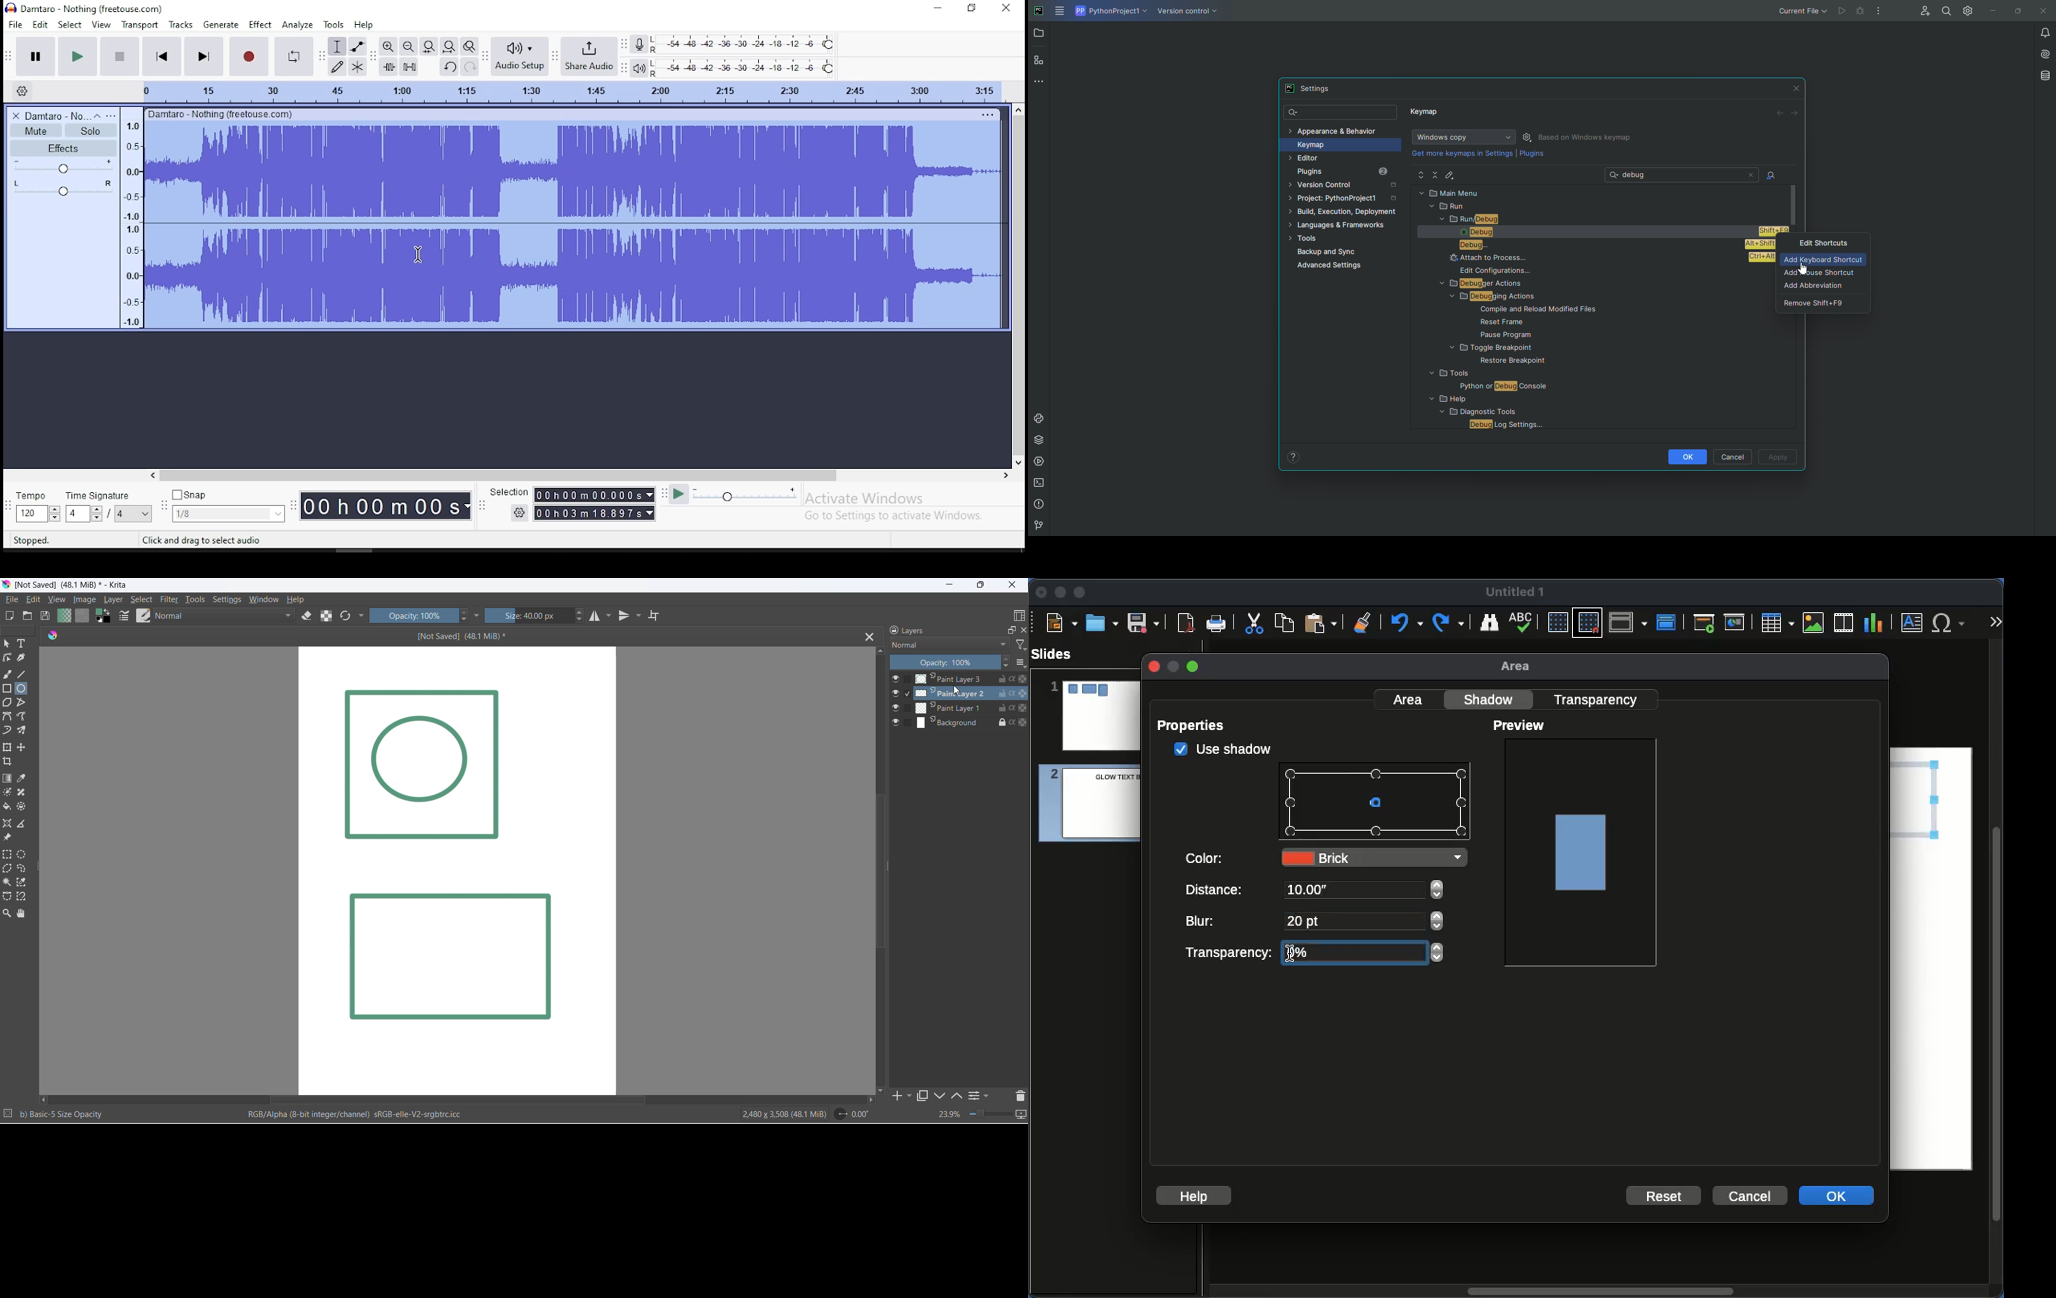 The image size is (2072, 1316). Describe the element at coordinates (1005, 475) in the screenshot. I see `scroll right` at that location.